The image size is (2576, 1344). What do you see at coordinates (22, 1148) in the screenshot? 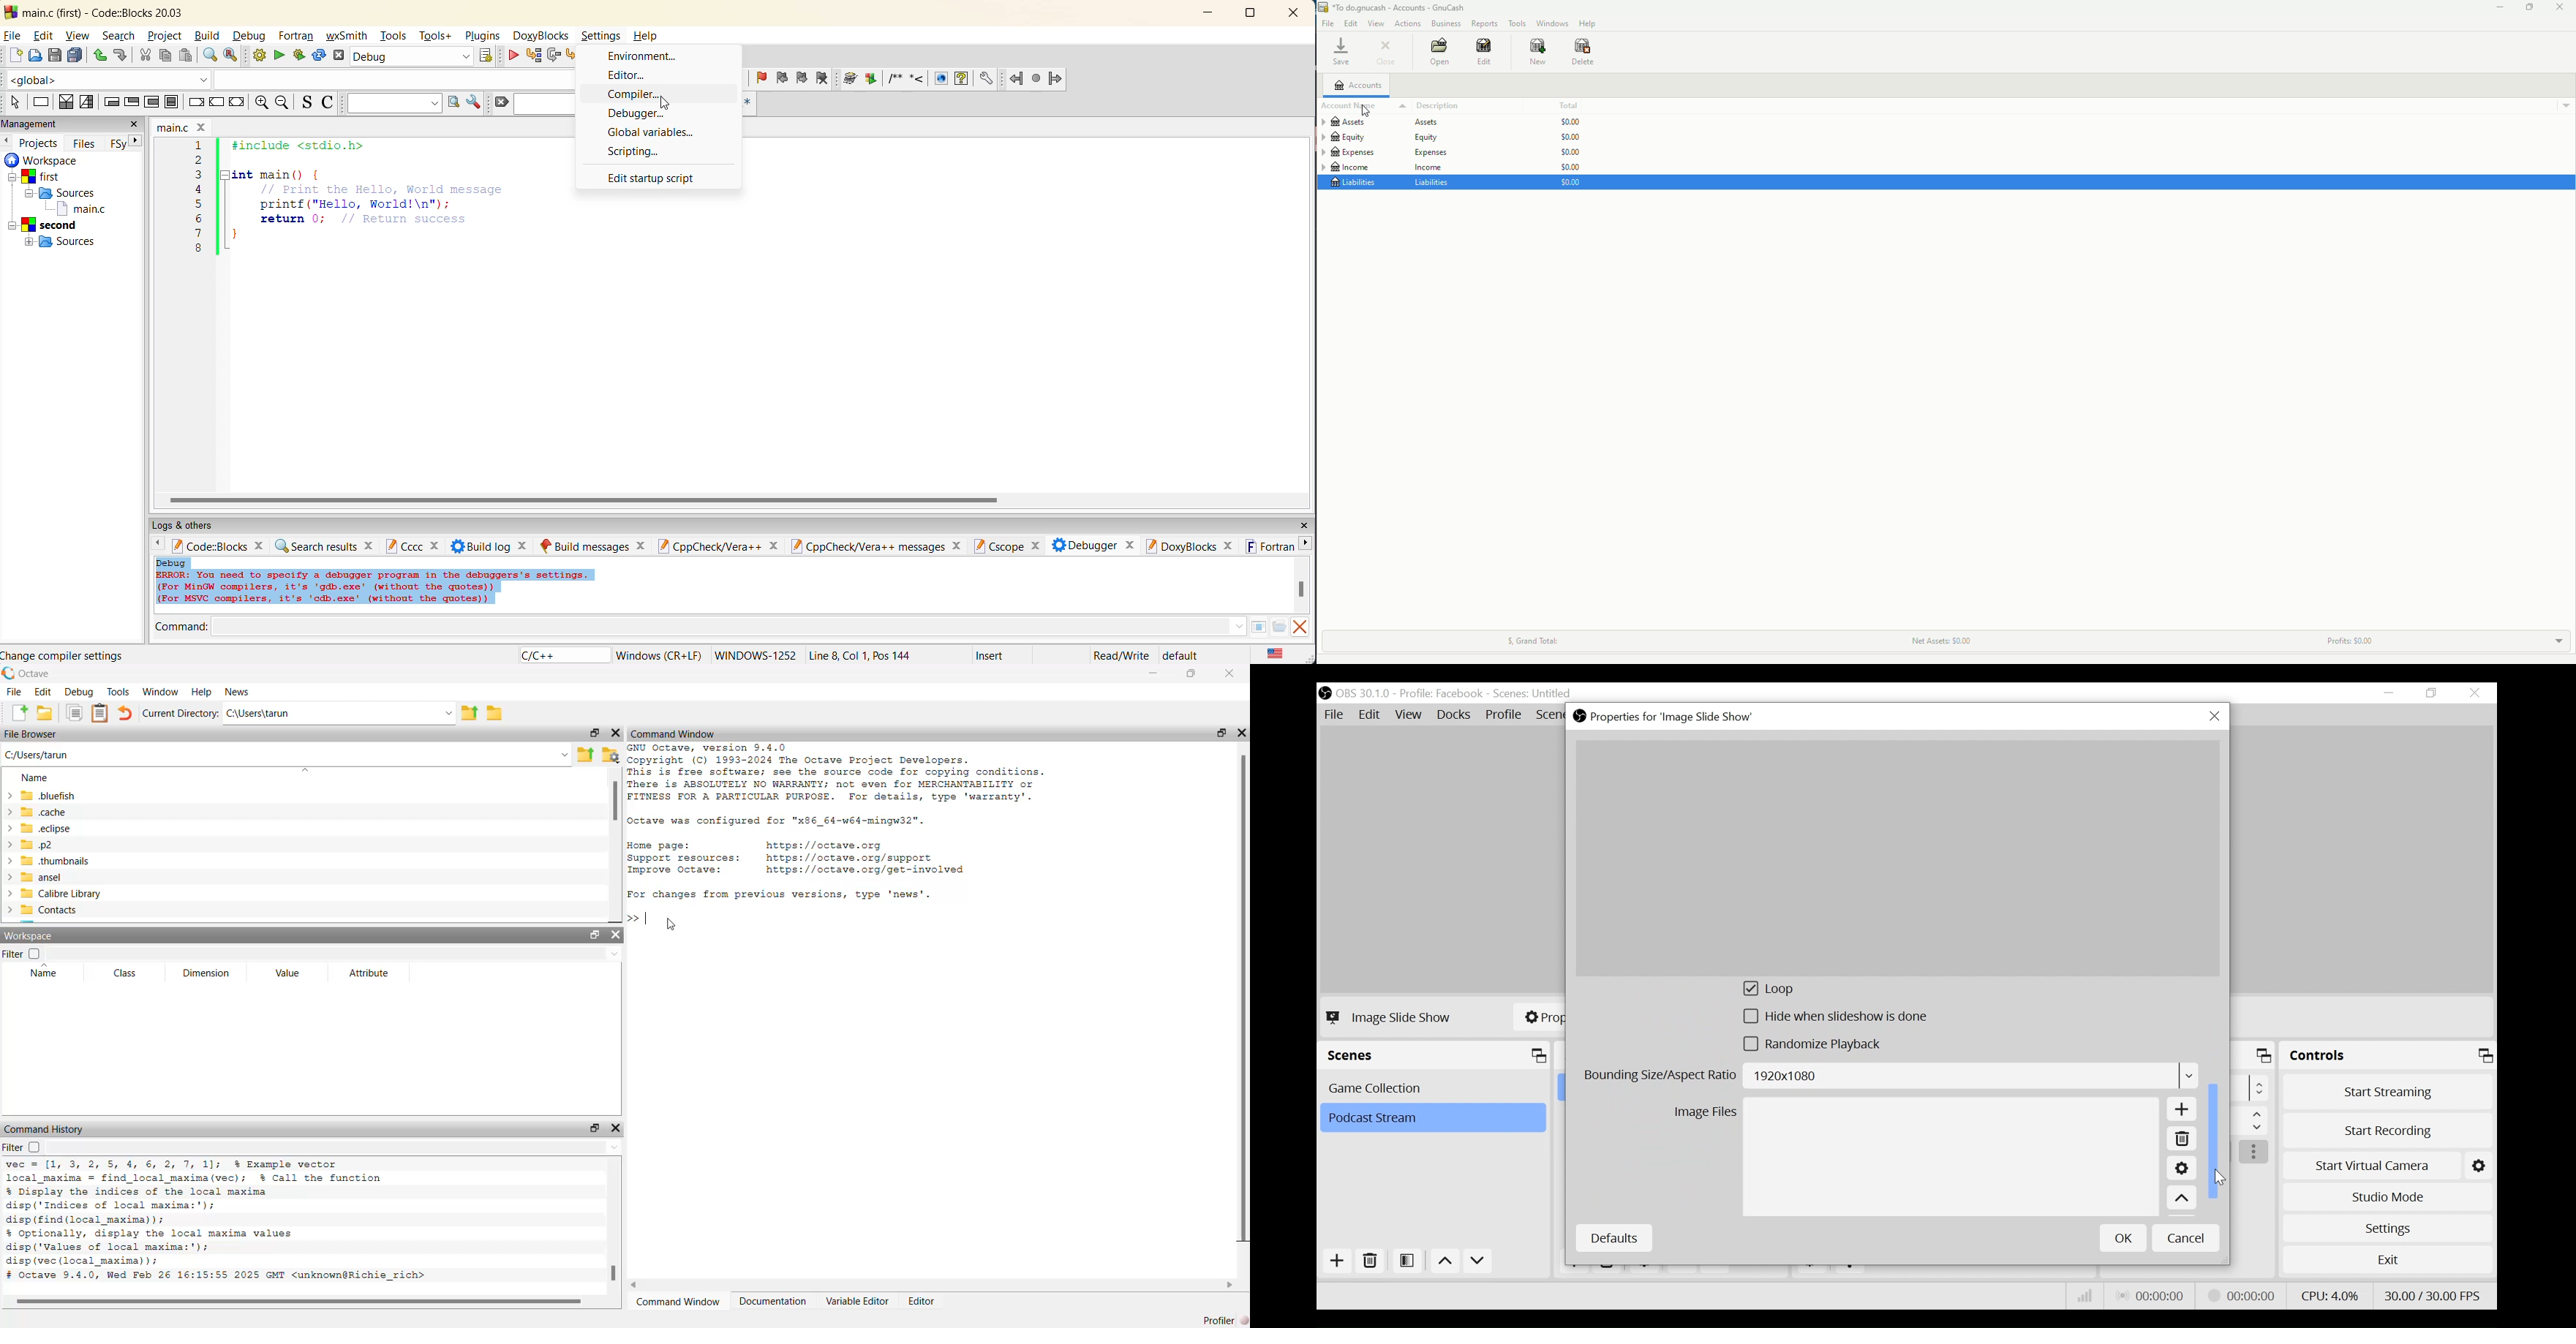
I see `Filter` at bounding box center [22, 1148].